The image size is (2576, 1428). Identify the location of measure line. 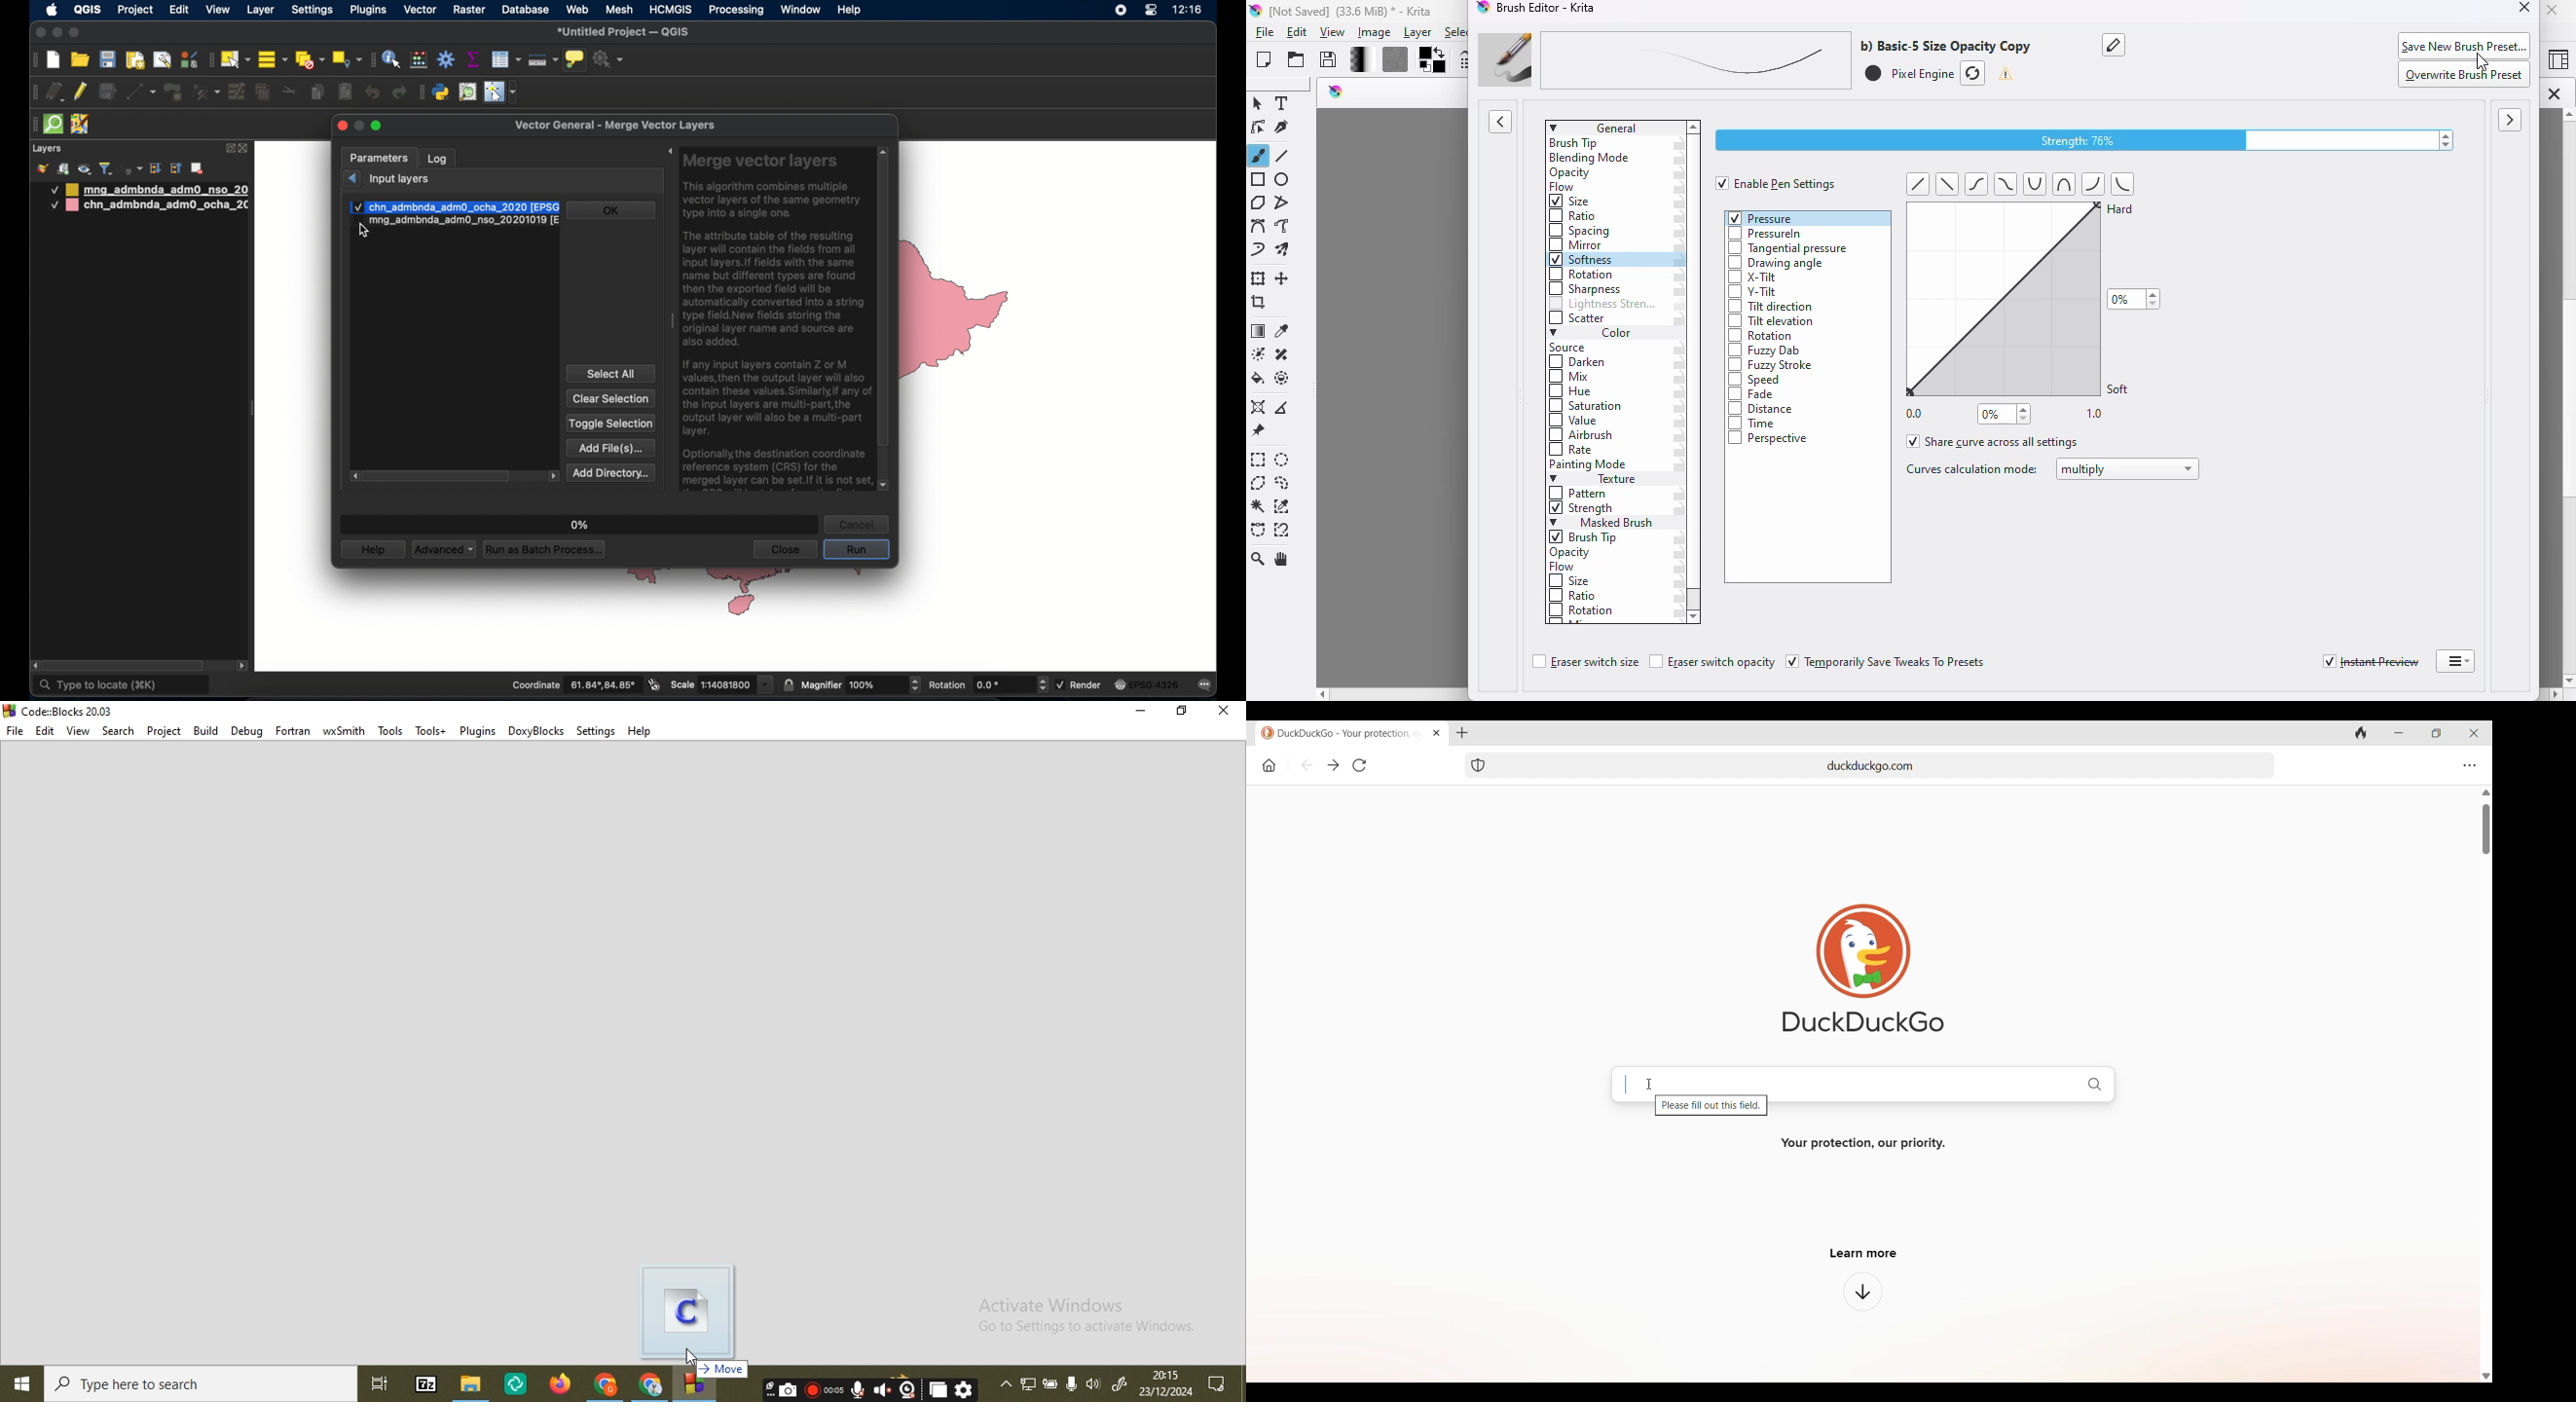
(543, 60).